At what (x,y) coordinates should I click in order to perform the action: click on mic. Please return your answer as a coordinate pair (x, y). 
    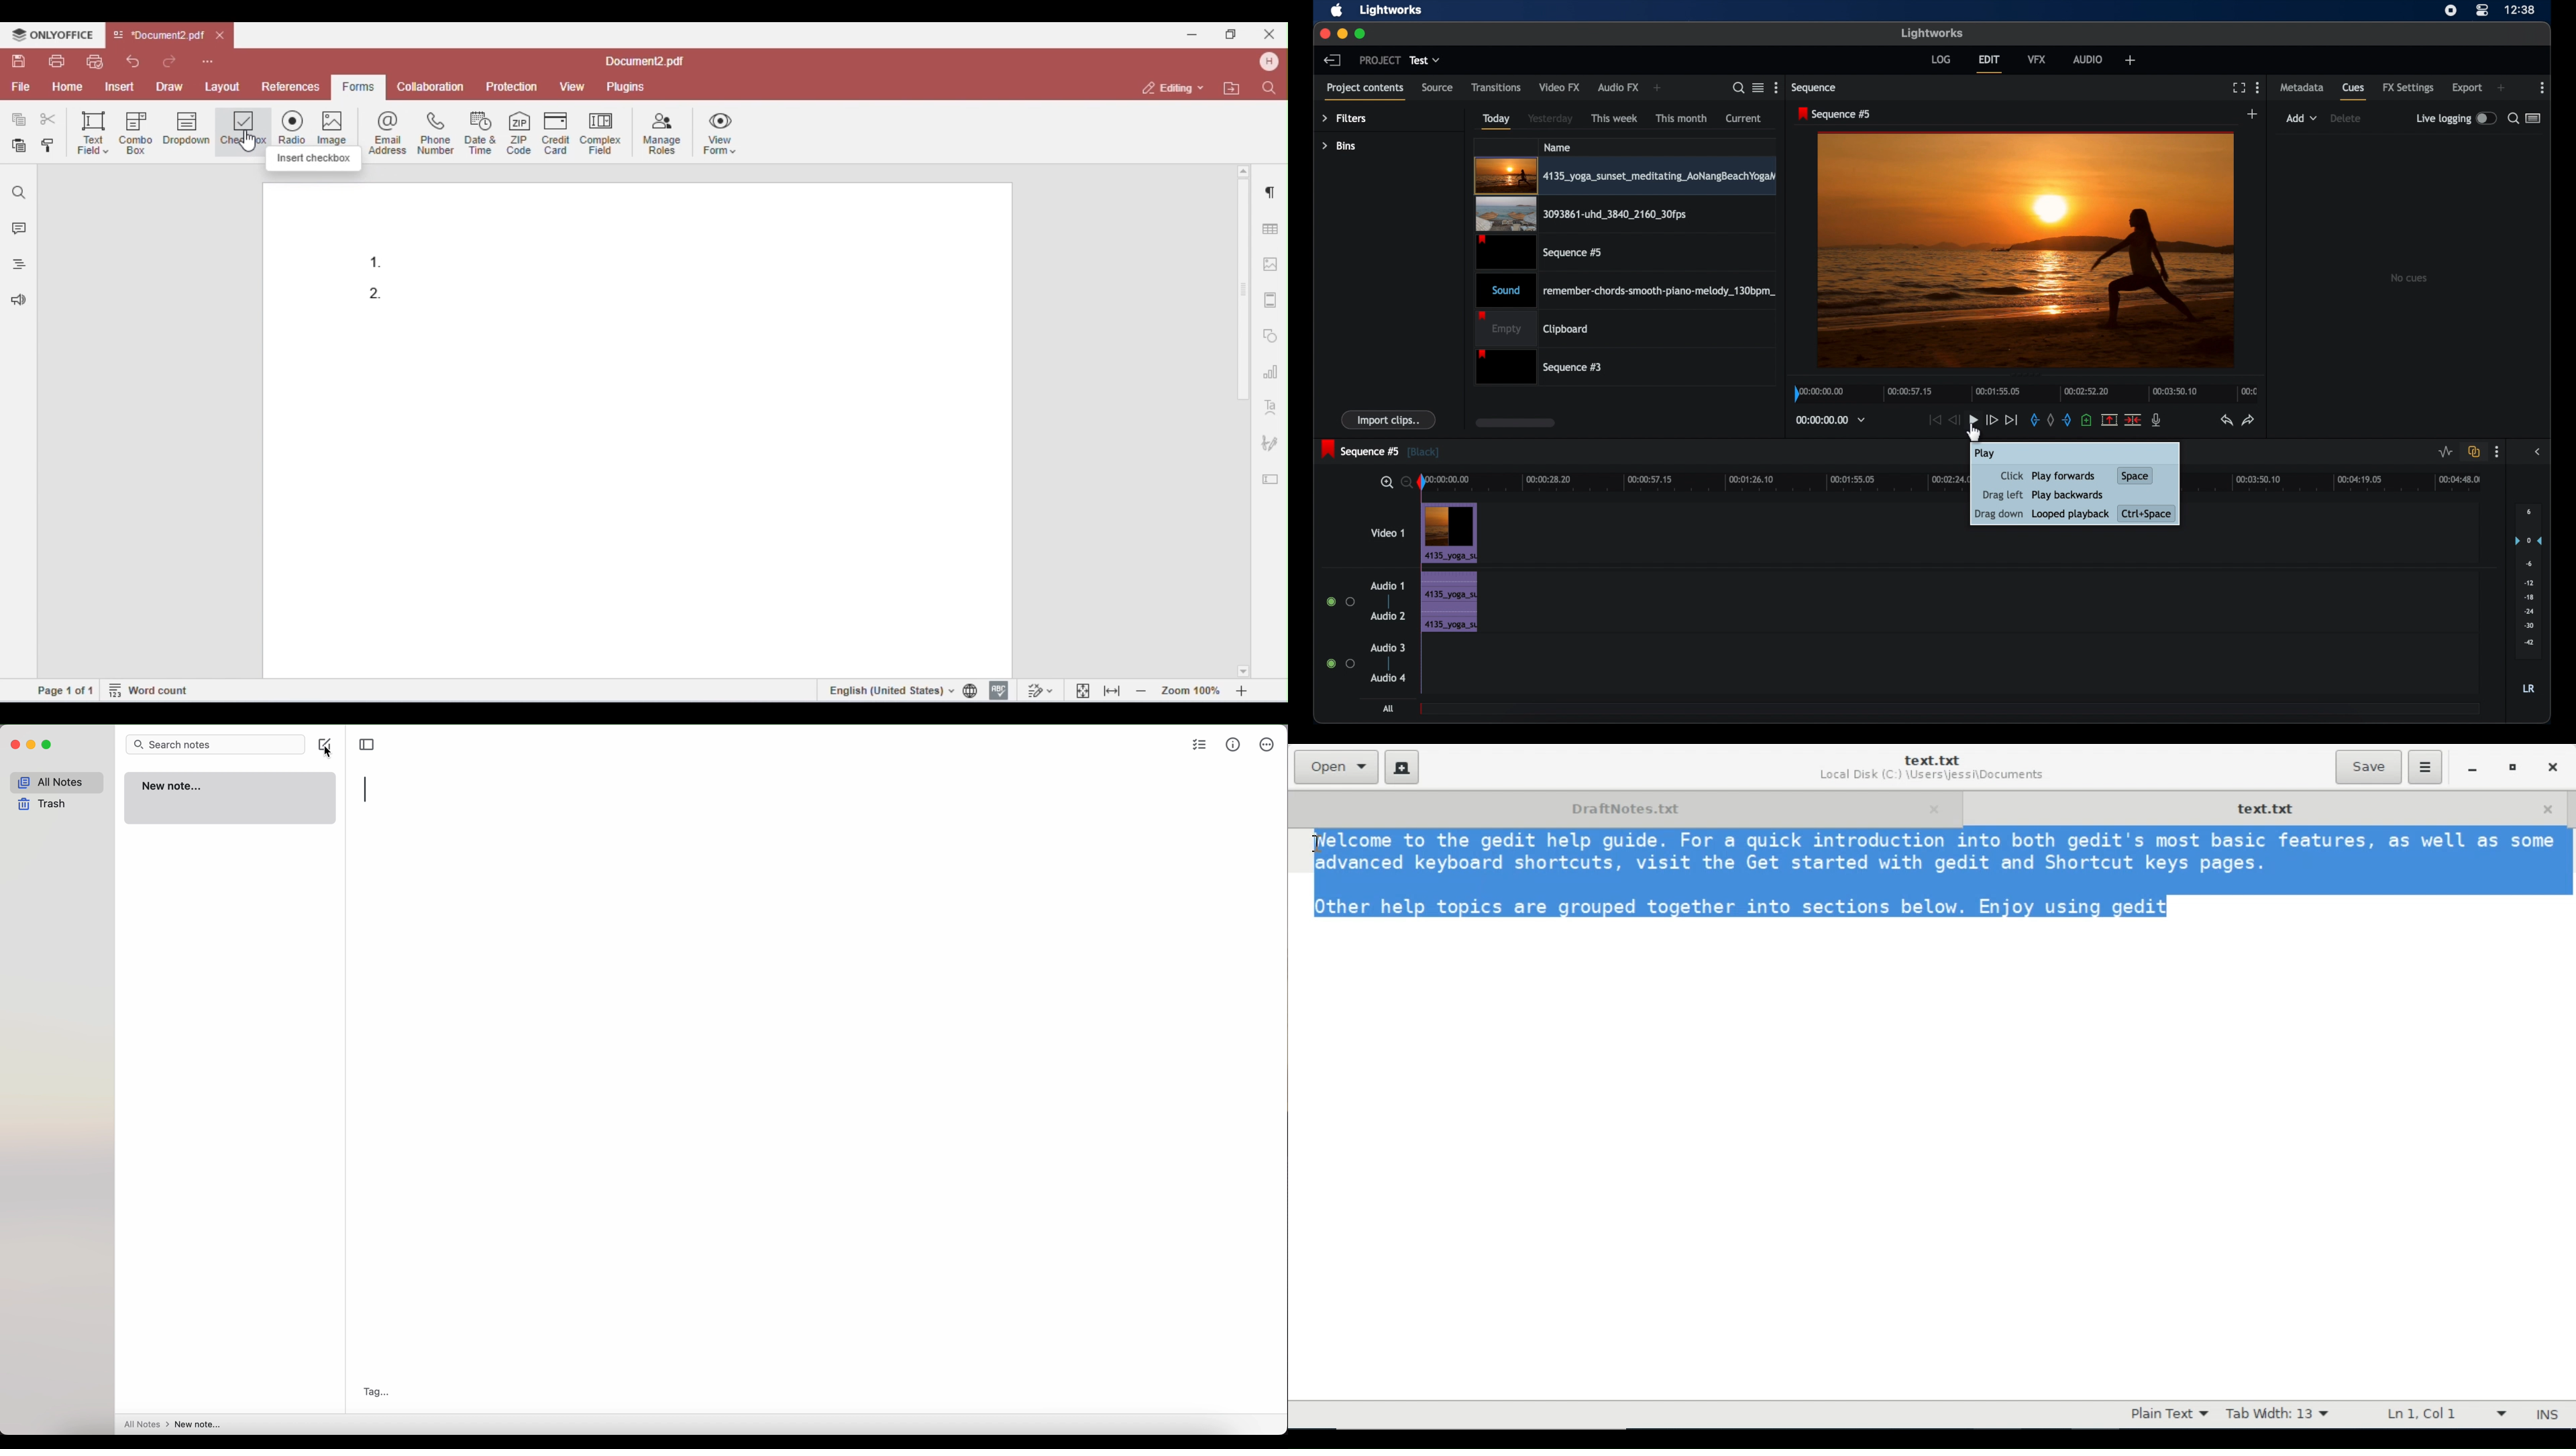
    Looking at the image, I should click on (2157, 420).